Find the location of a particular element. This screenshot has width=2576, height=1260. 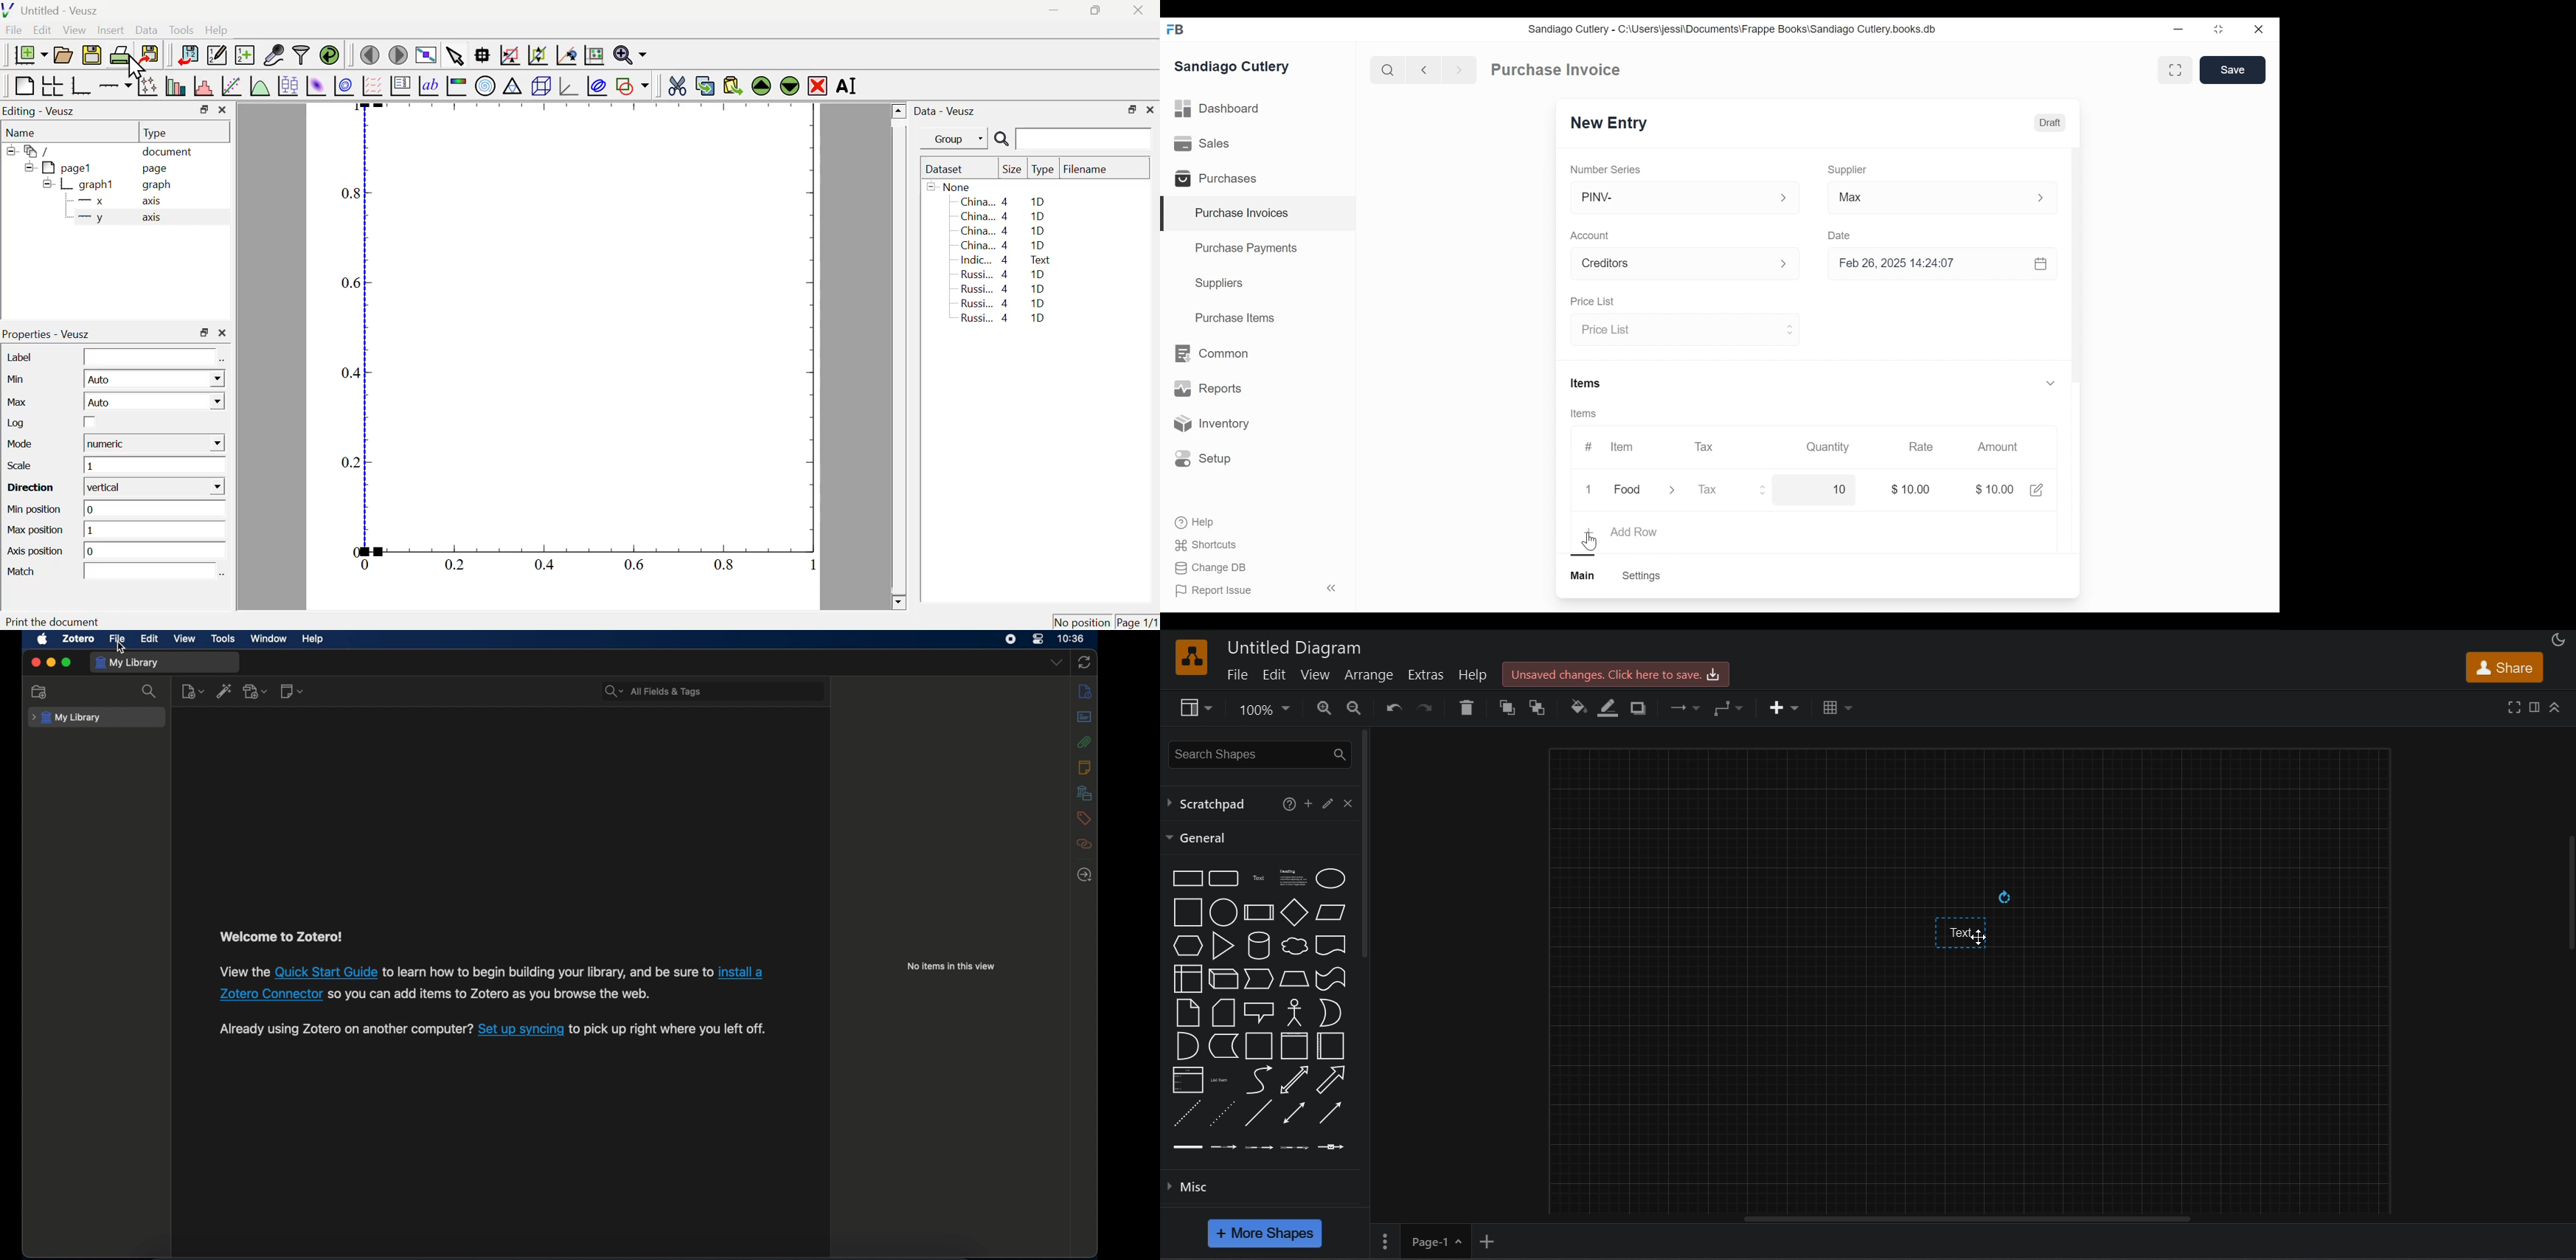

search bar is located at coordinates (652, 691).